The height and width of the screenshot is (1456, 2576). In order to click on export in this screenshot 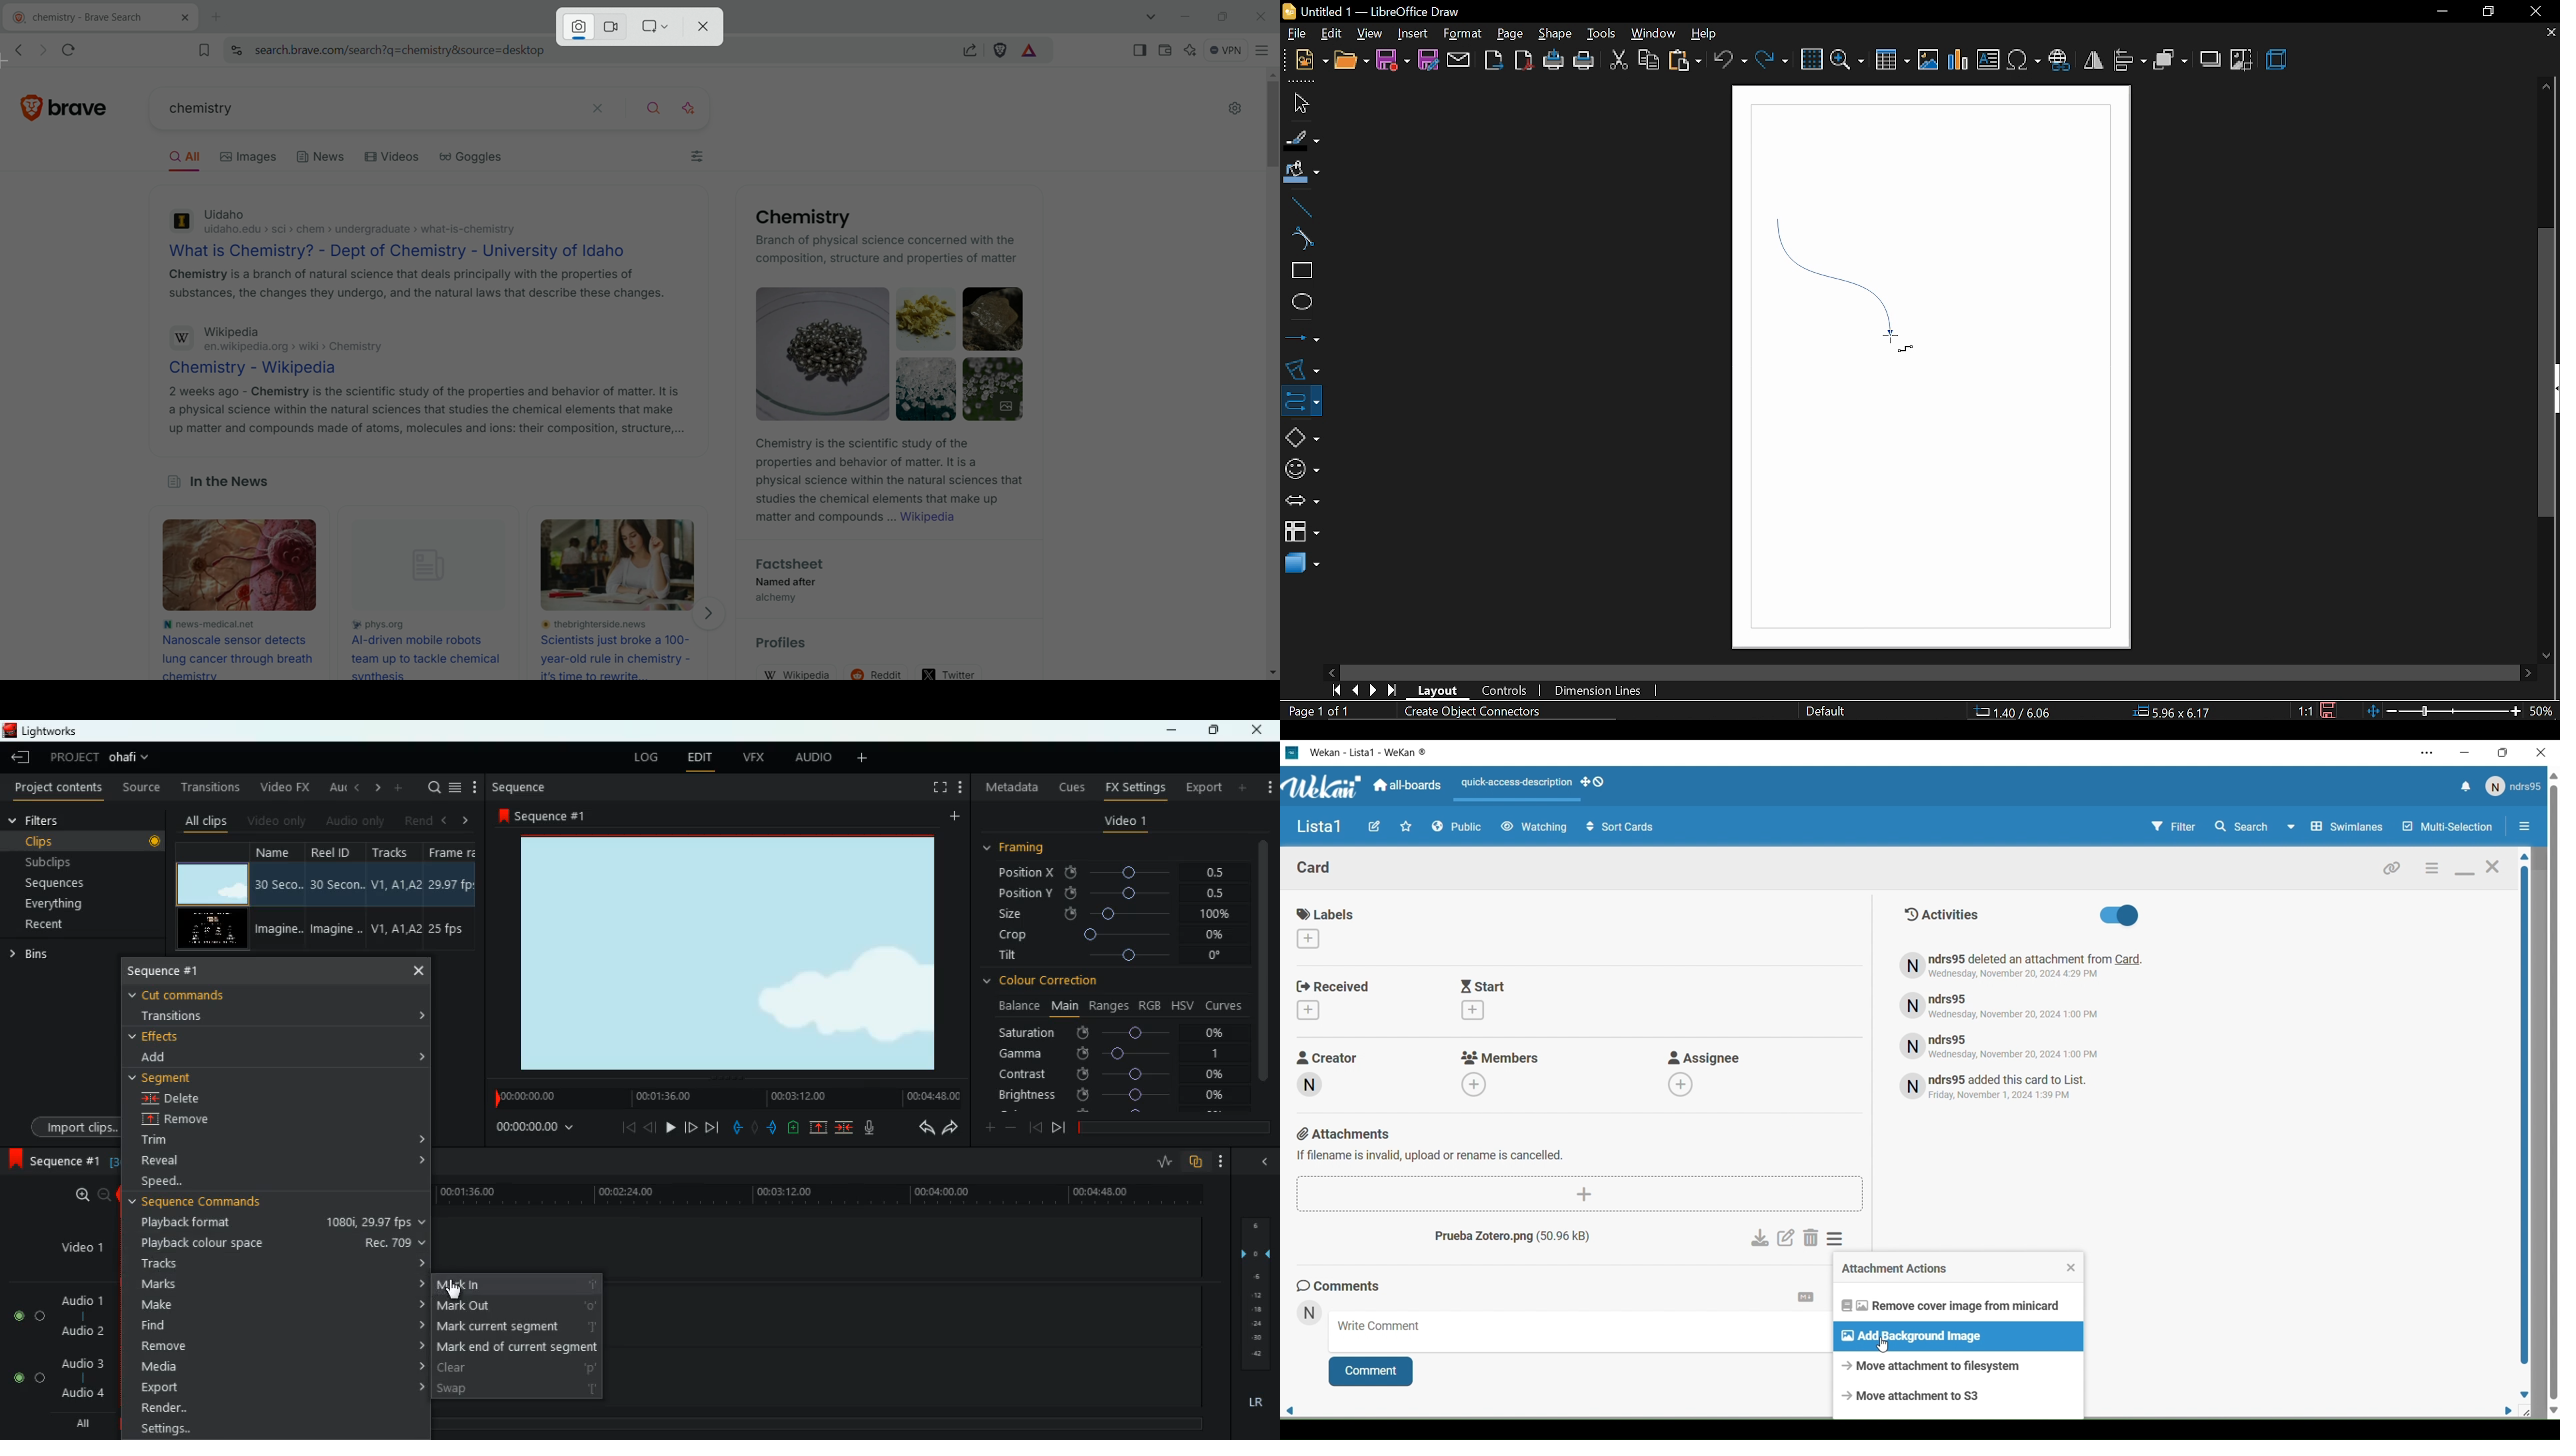, I will do `click(282, 1387)`.